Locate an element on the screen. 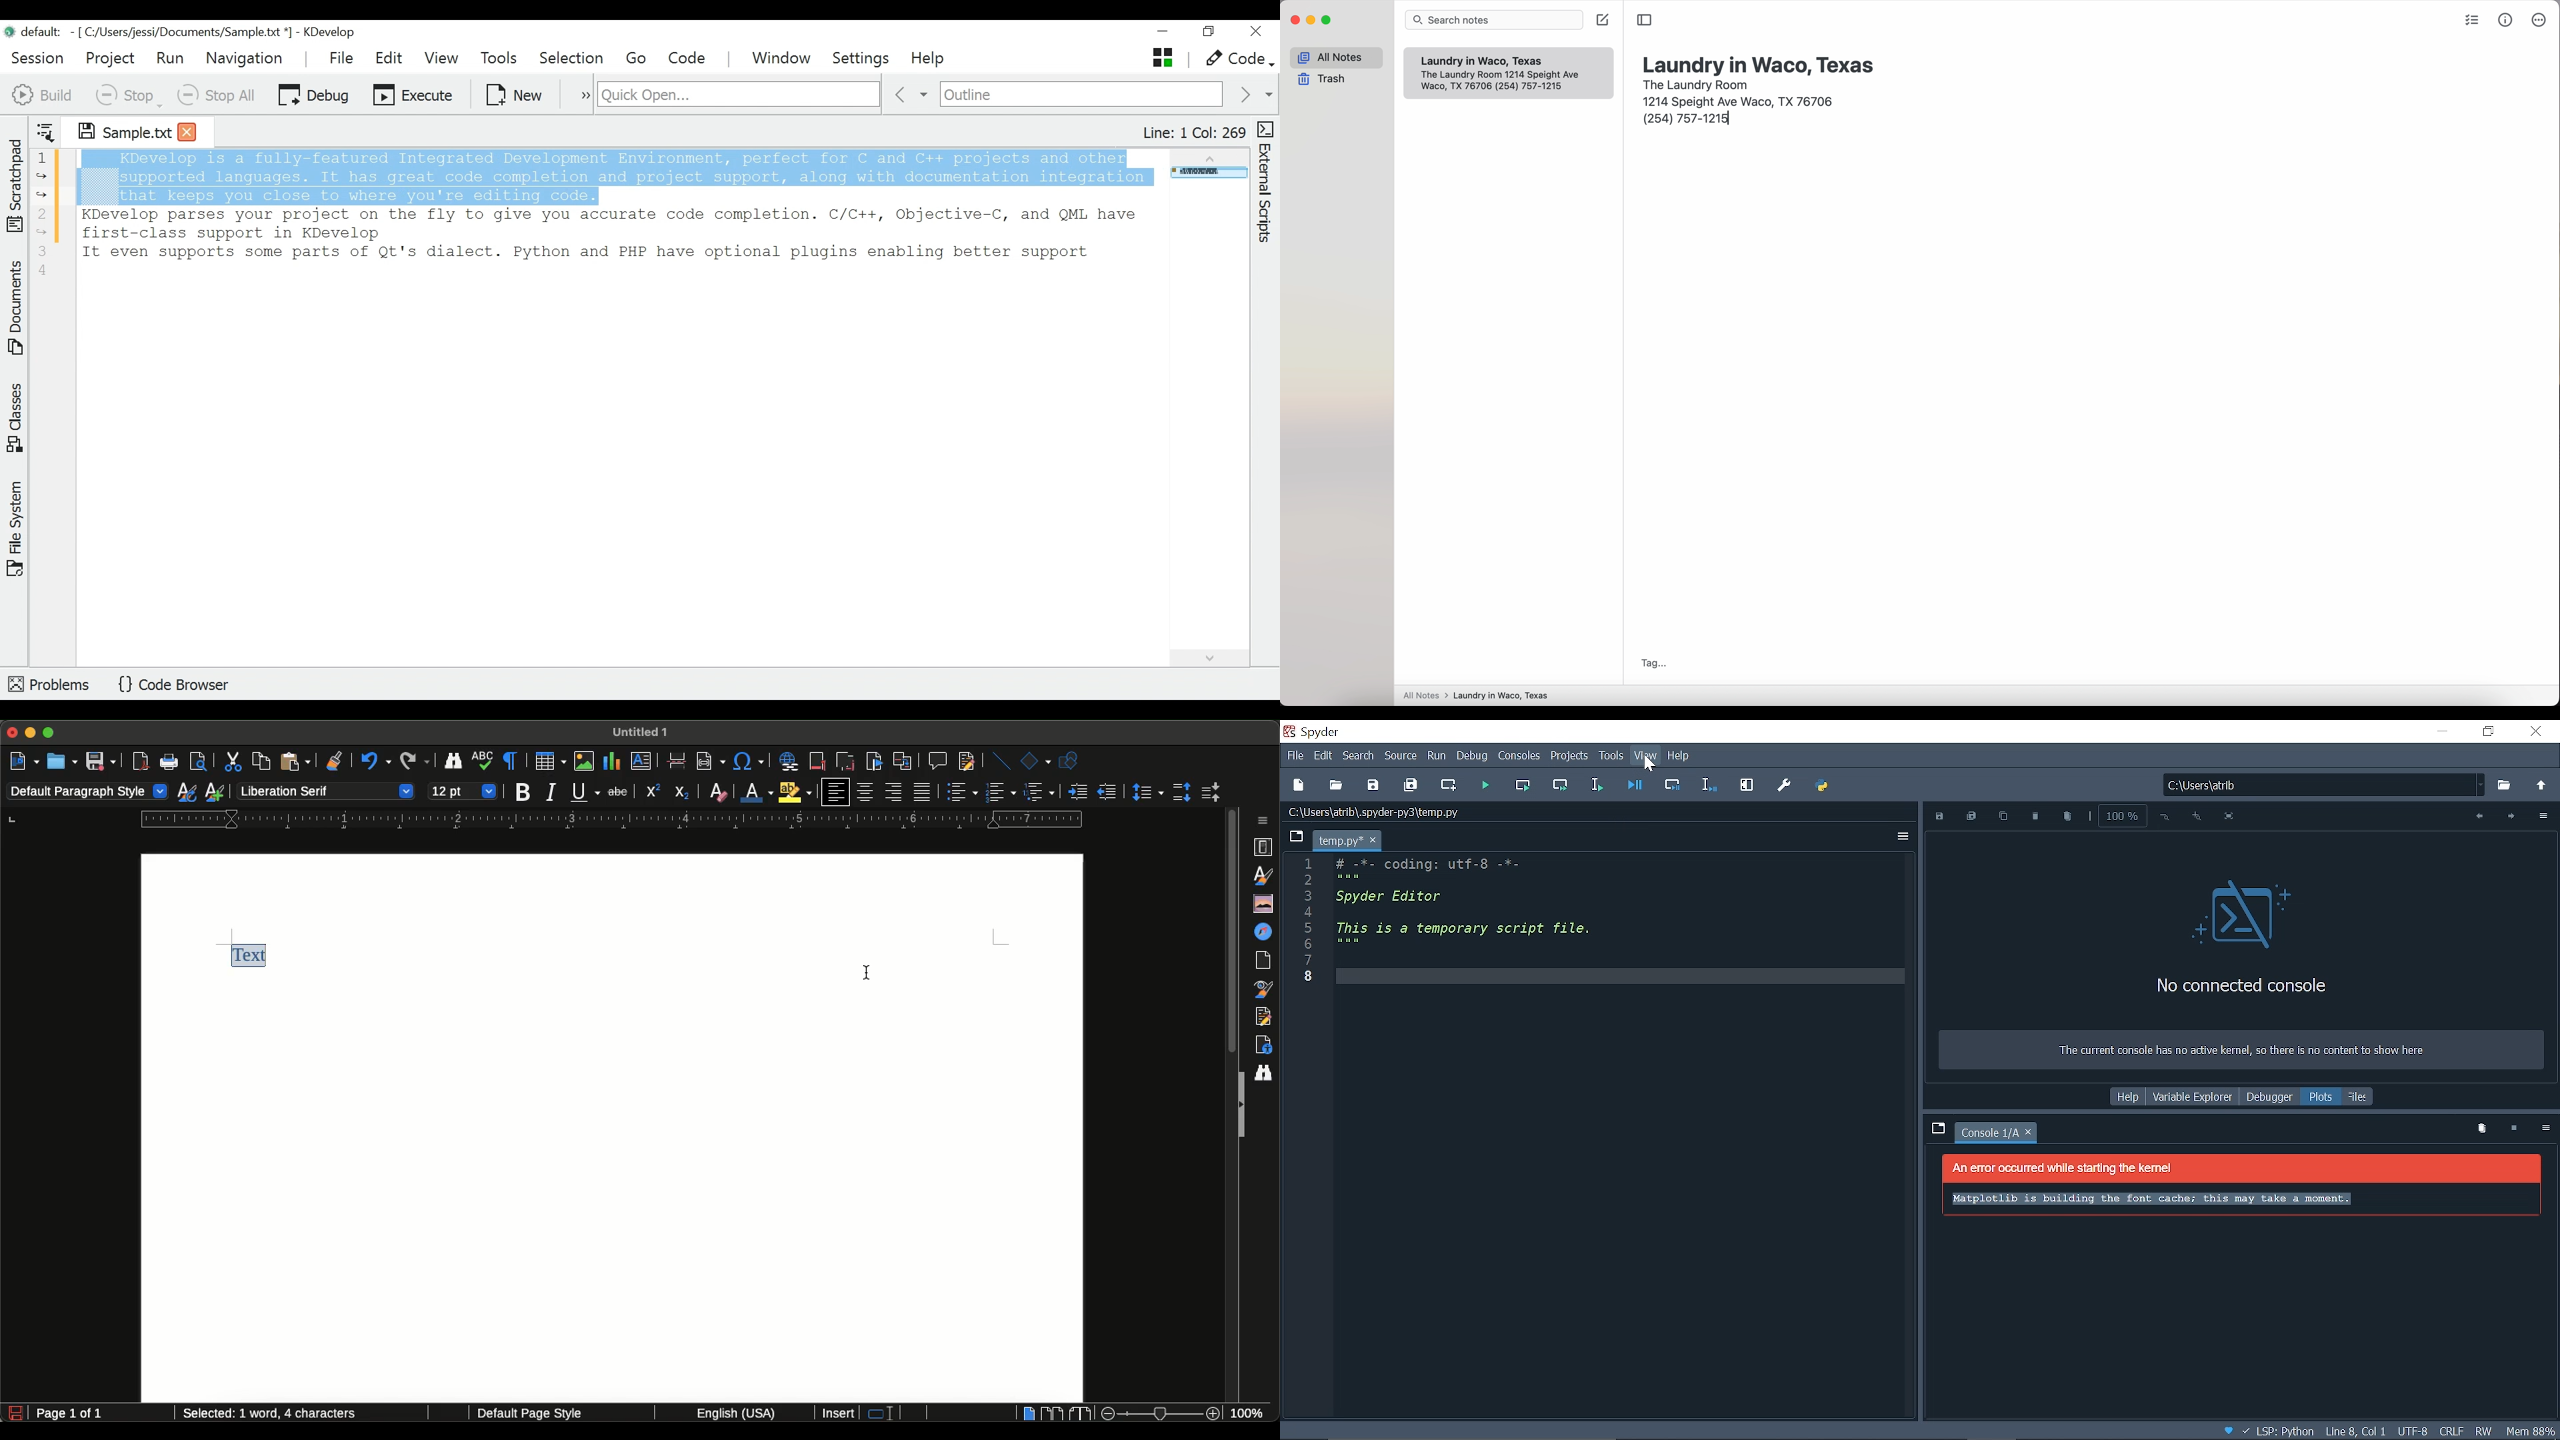 The image size is (2576, 1456). X2 is located at coordinates (682, 793).